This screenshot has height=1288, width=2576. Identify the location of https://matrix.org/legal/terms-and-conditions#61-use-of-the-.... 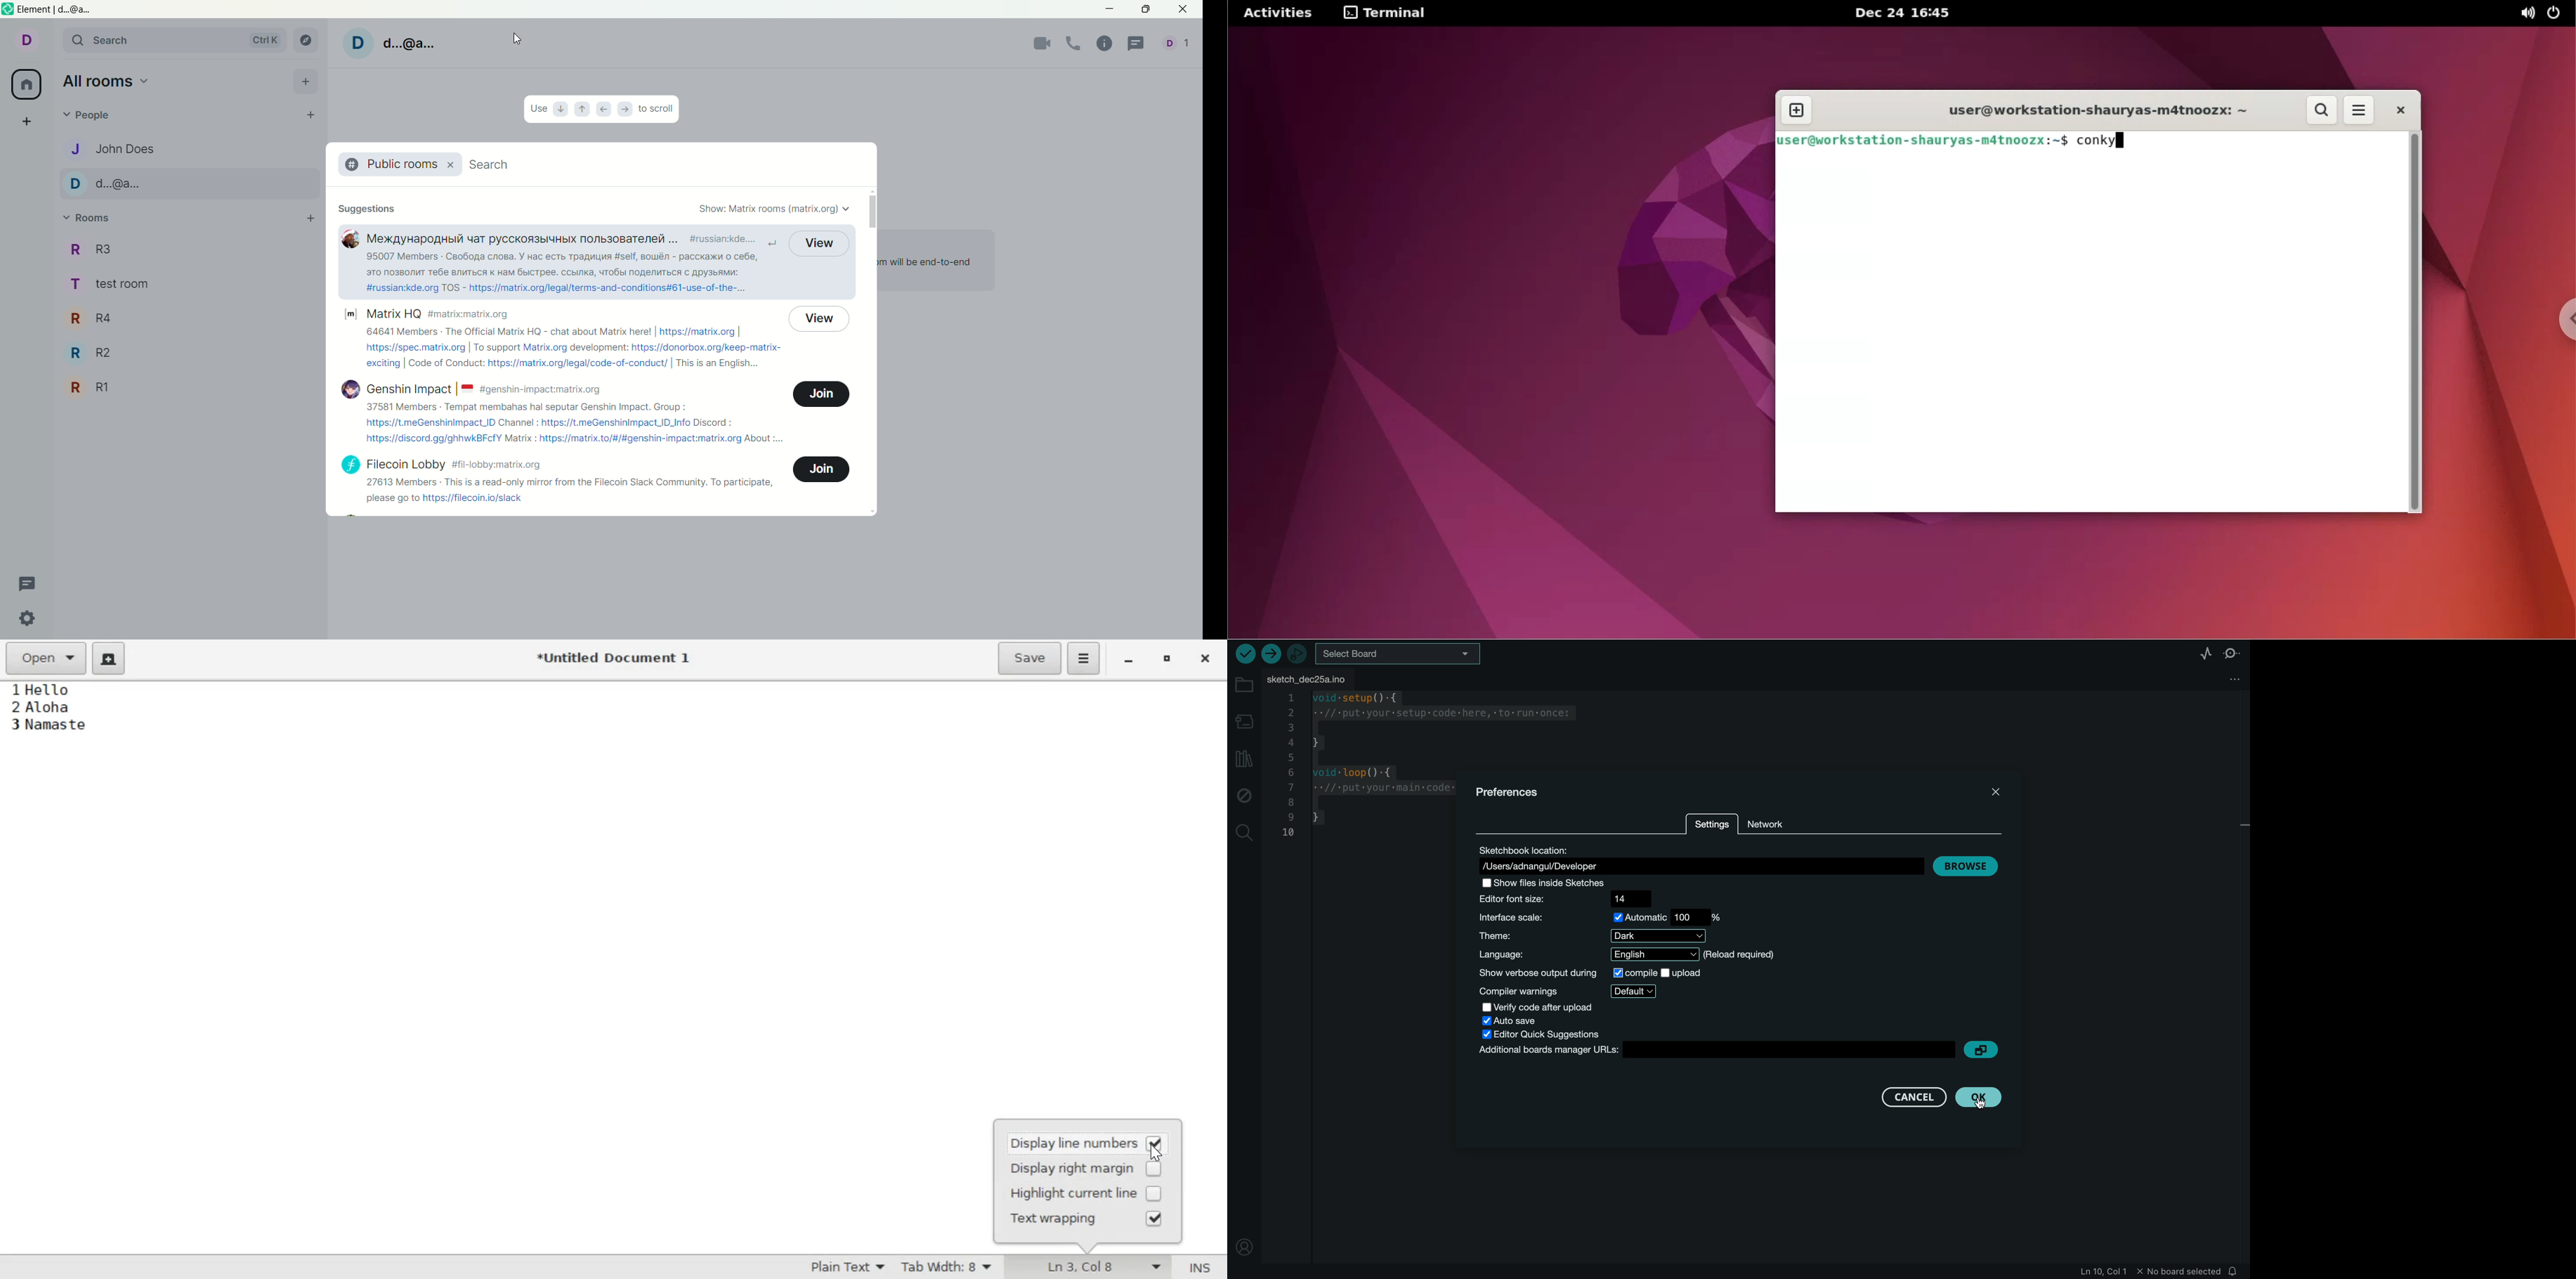
(609, 288).